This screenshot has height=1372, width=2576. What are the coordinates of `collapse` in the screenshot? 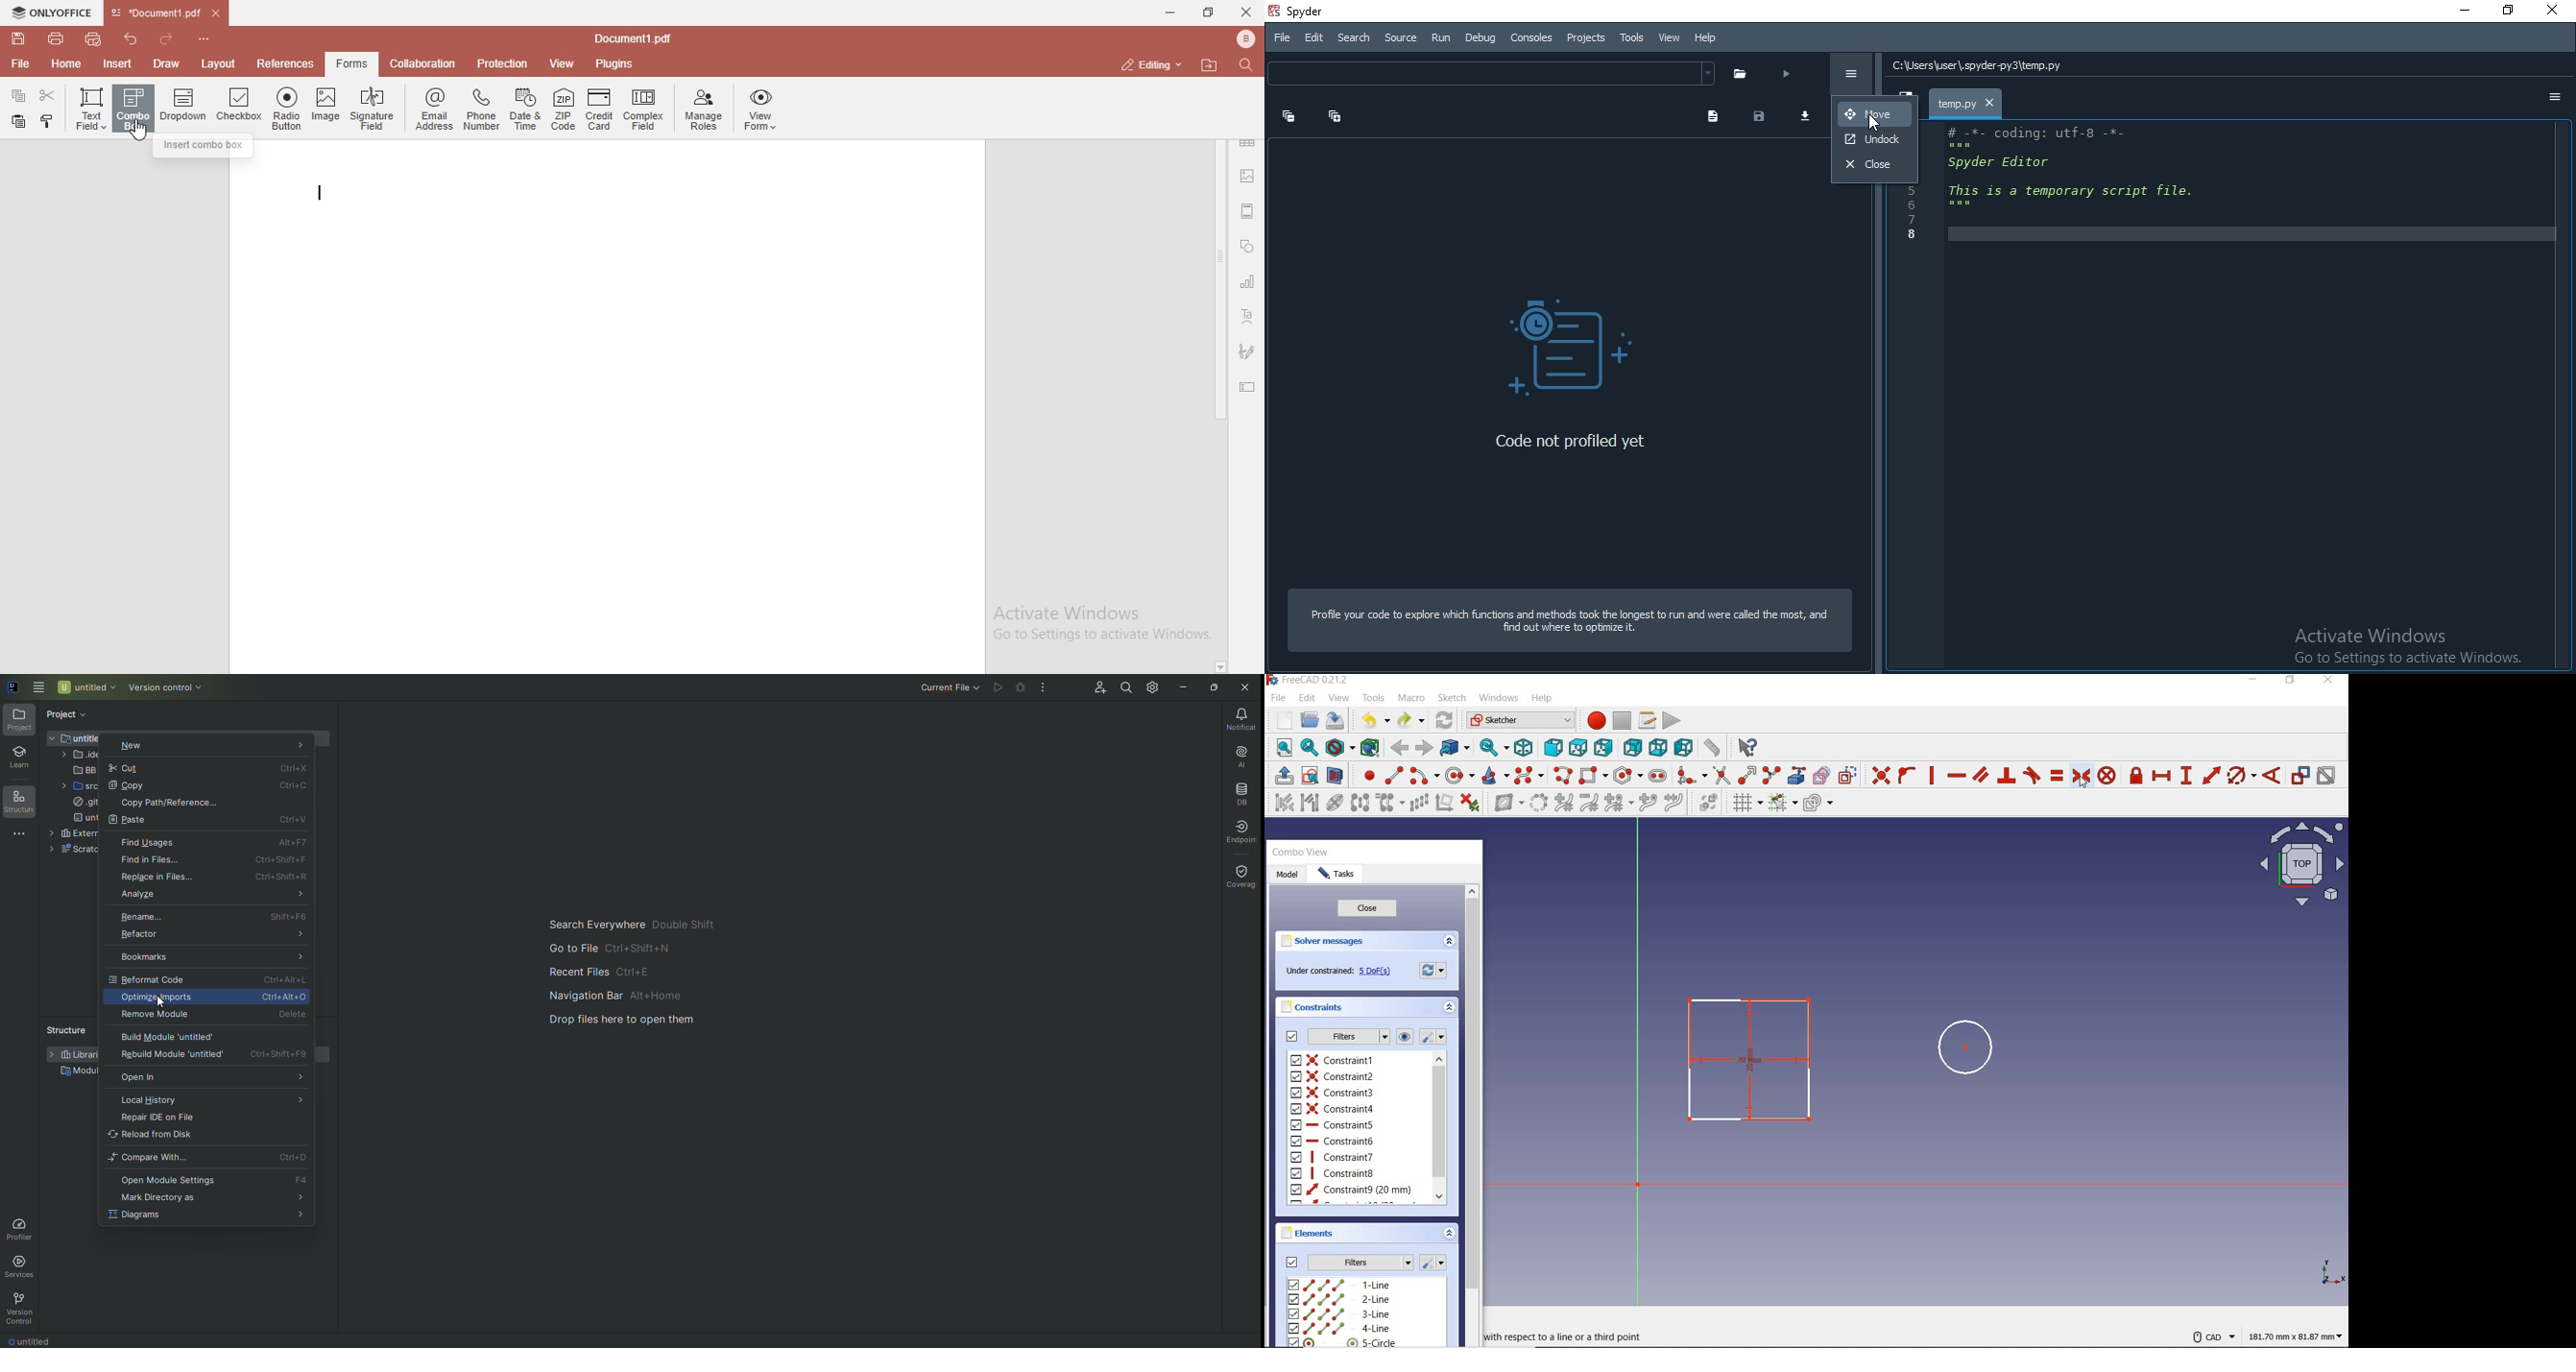 It's located at (1340, 113).